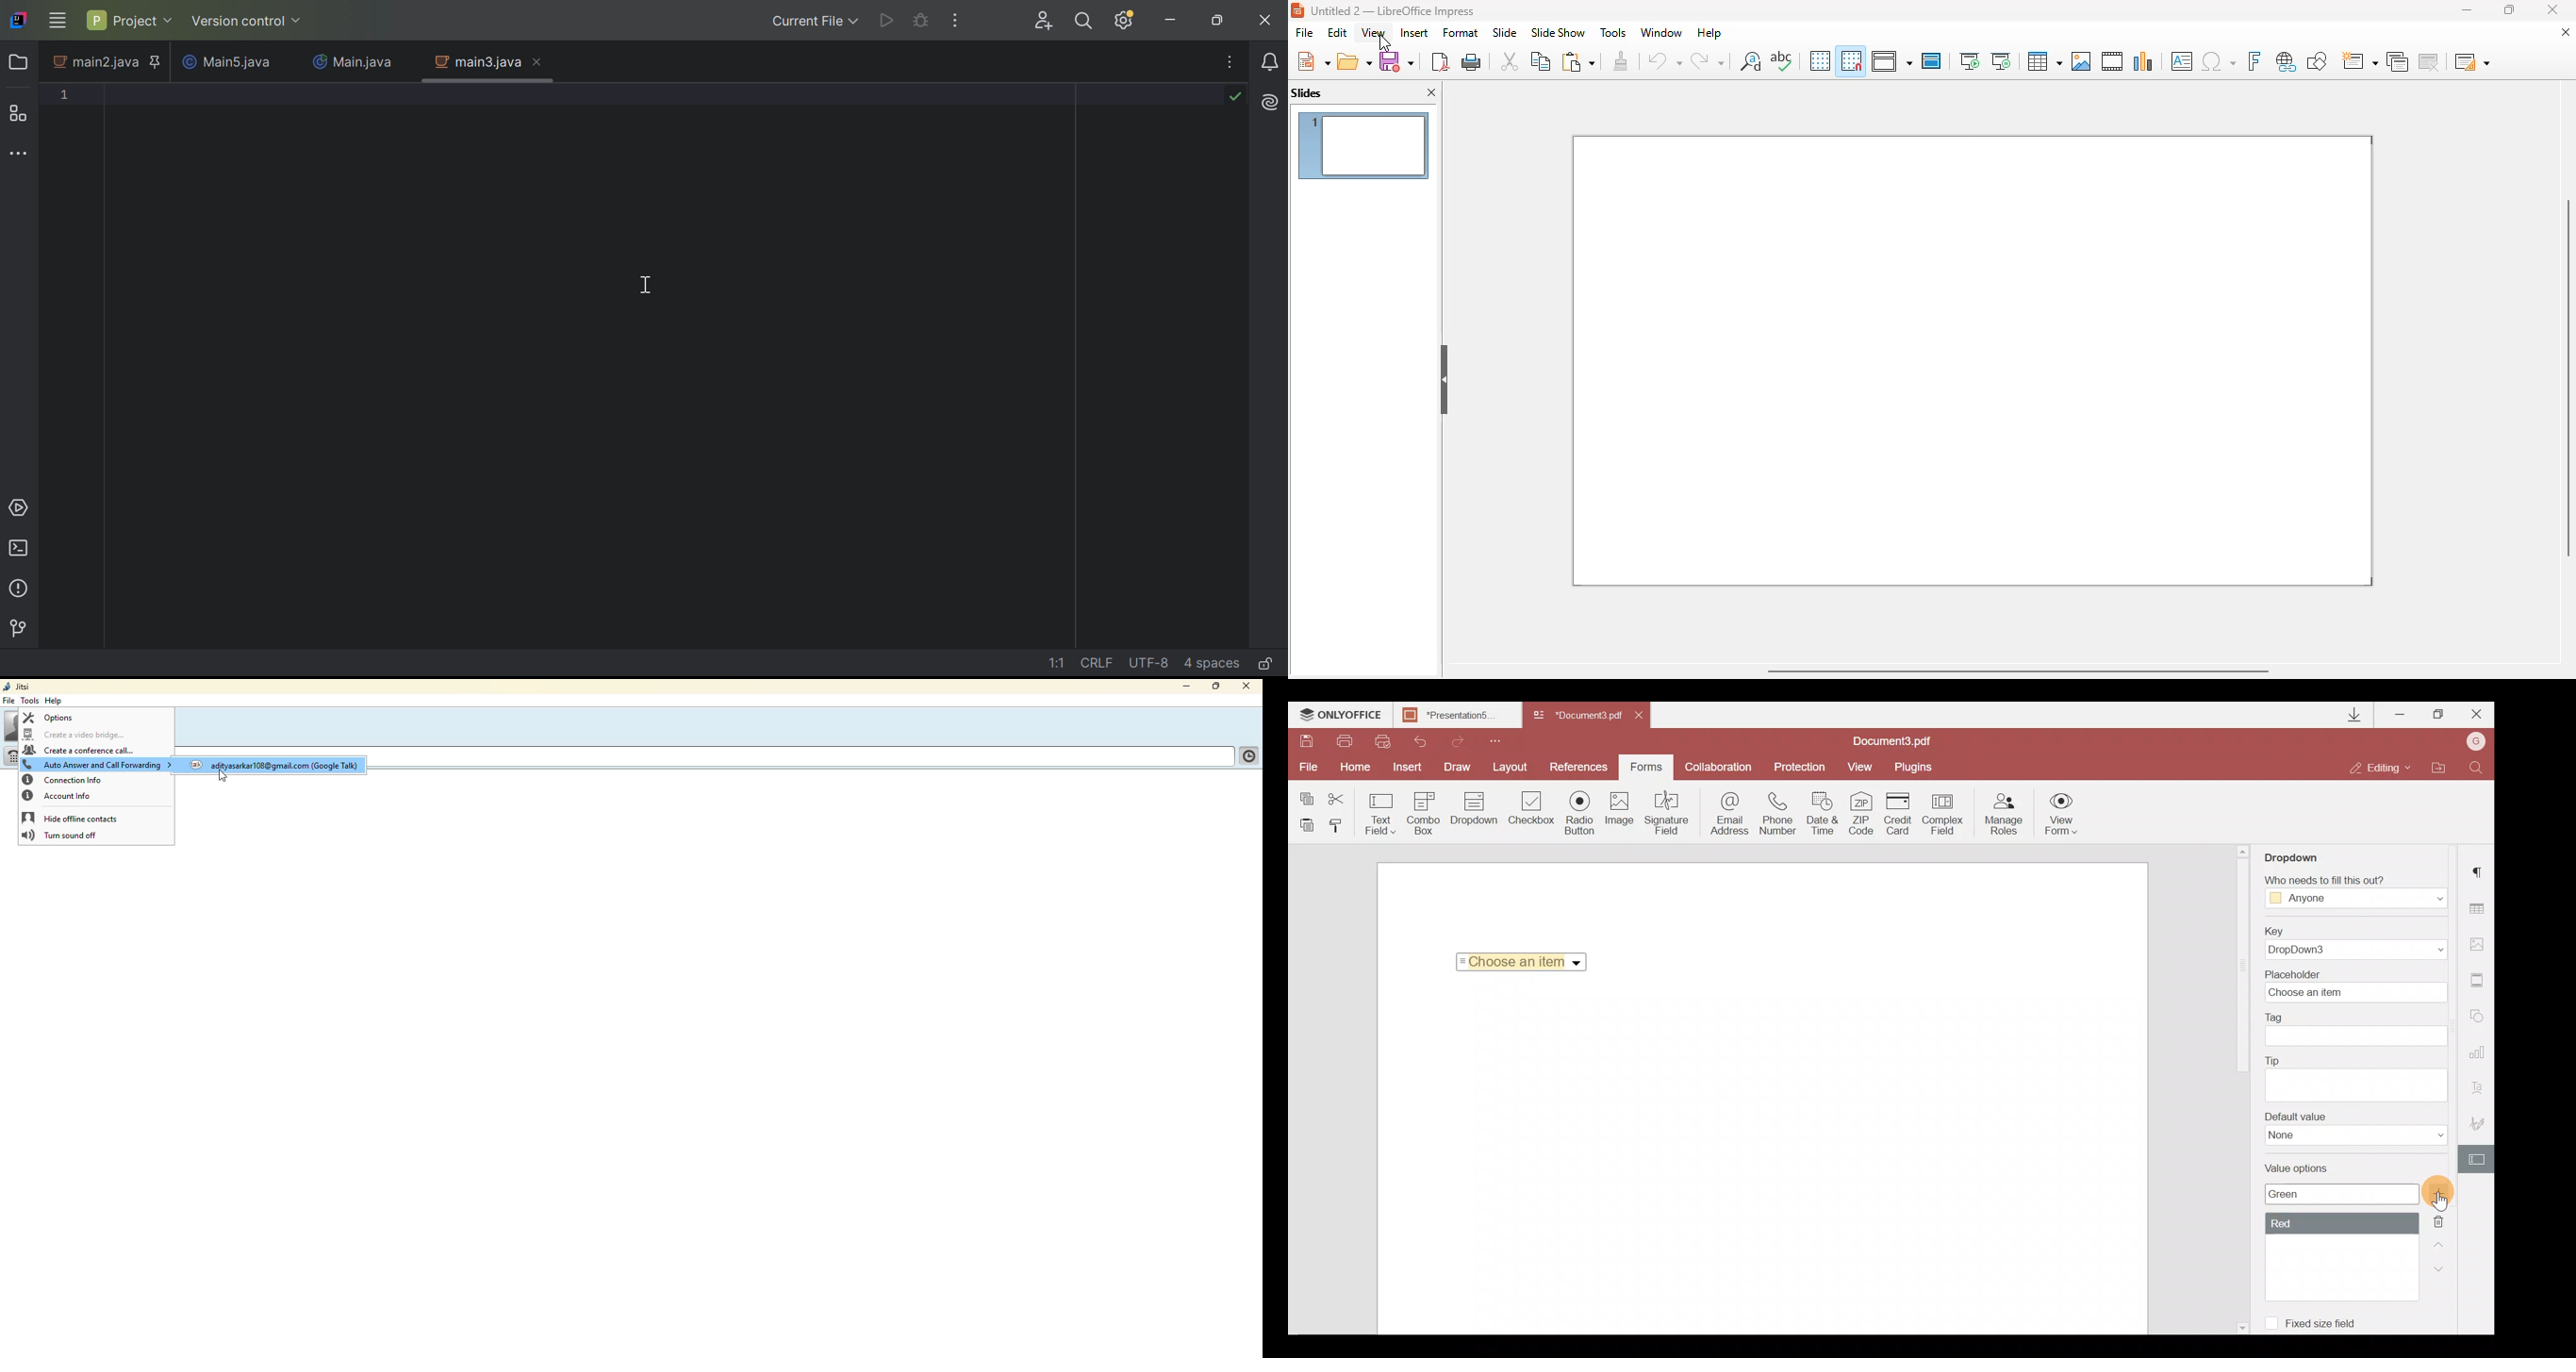  What do you see at coordinates (1272, 62) in the screenshot?
I see `Notifications` at bounding box center [1272, 62].